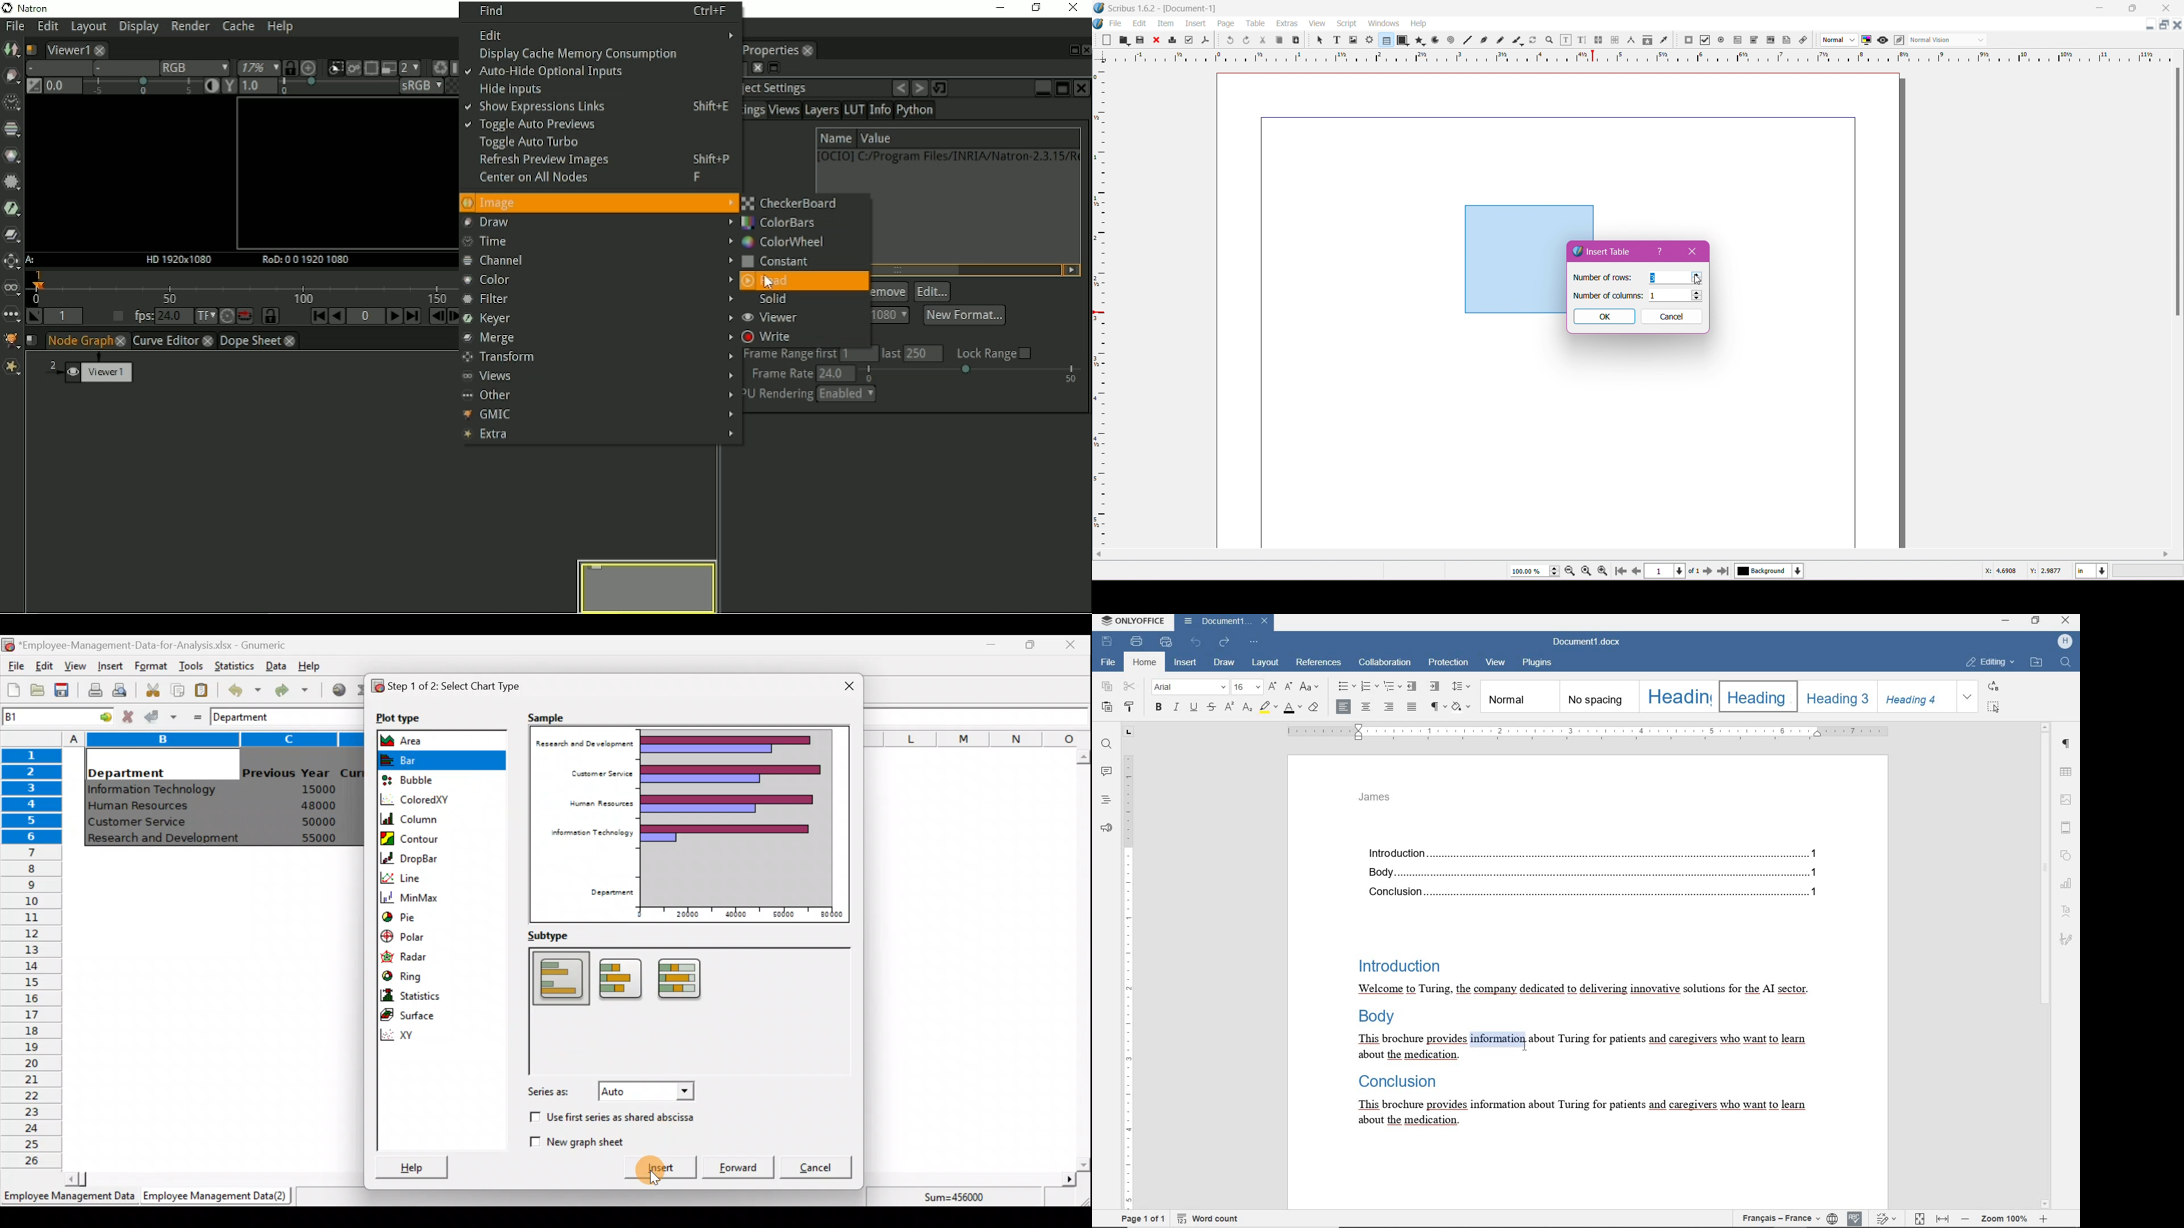 The height and width of the screenshot is (1232, 2184). I want to click on SELECT ALL, so click(1992, 707).